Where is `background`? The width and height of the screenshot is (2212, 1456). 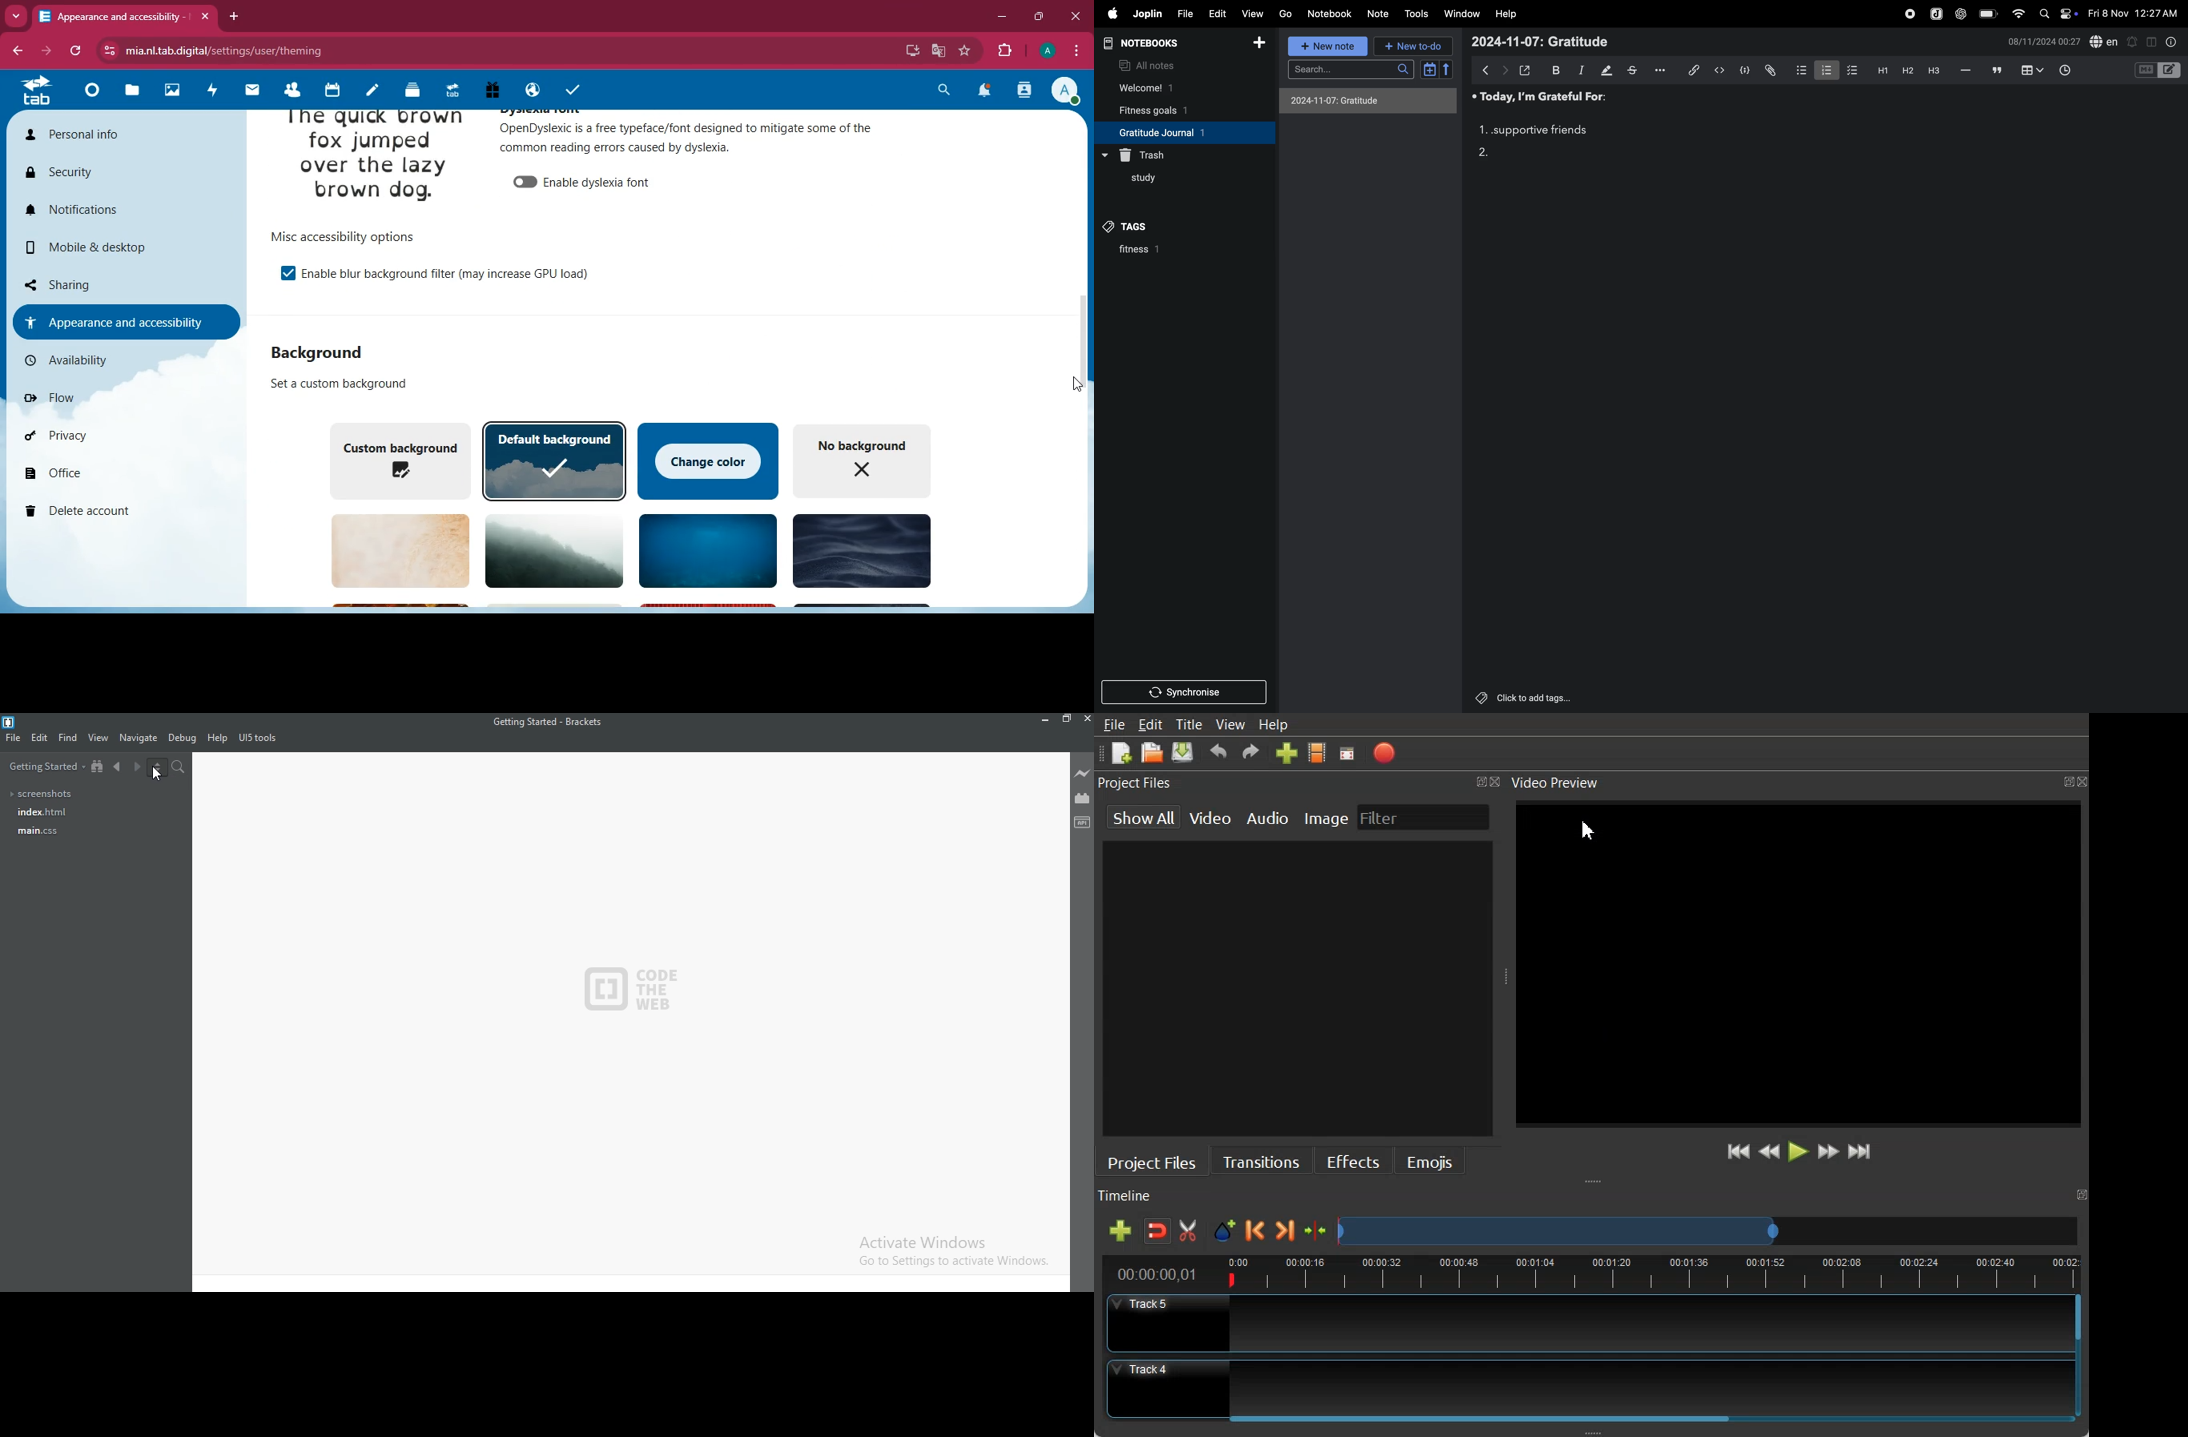
background is located at coordinates (704, 553).